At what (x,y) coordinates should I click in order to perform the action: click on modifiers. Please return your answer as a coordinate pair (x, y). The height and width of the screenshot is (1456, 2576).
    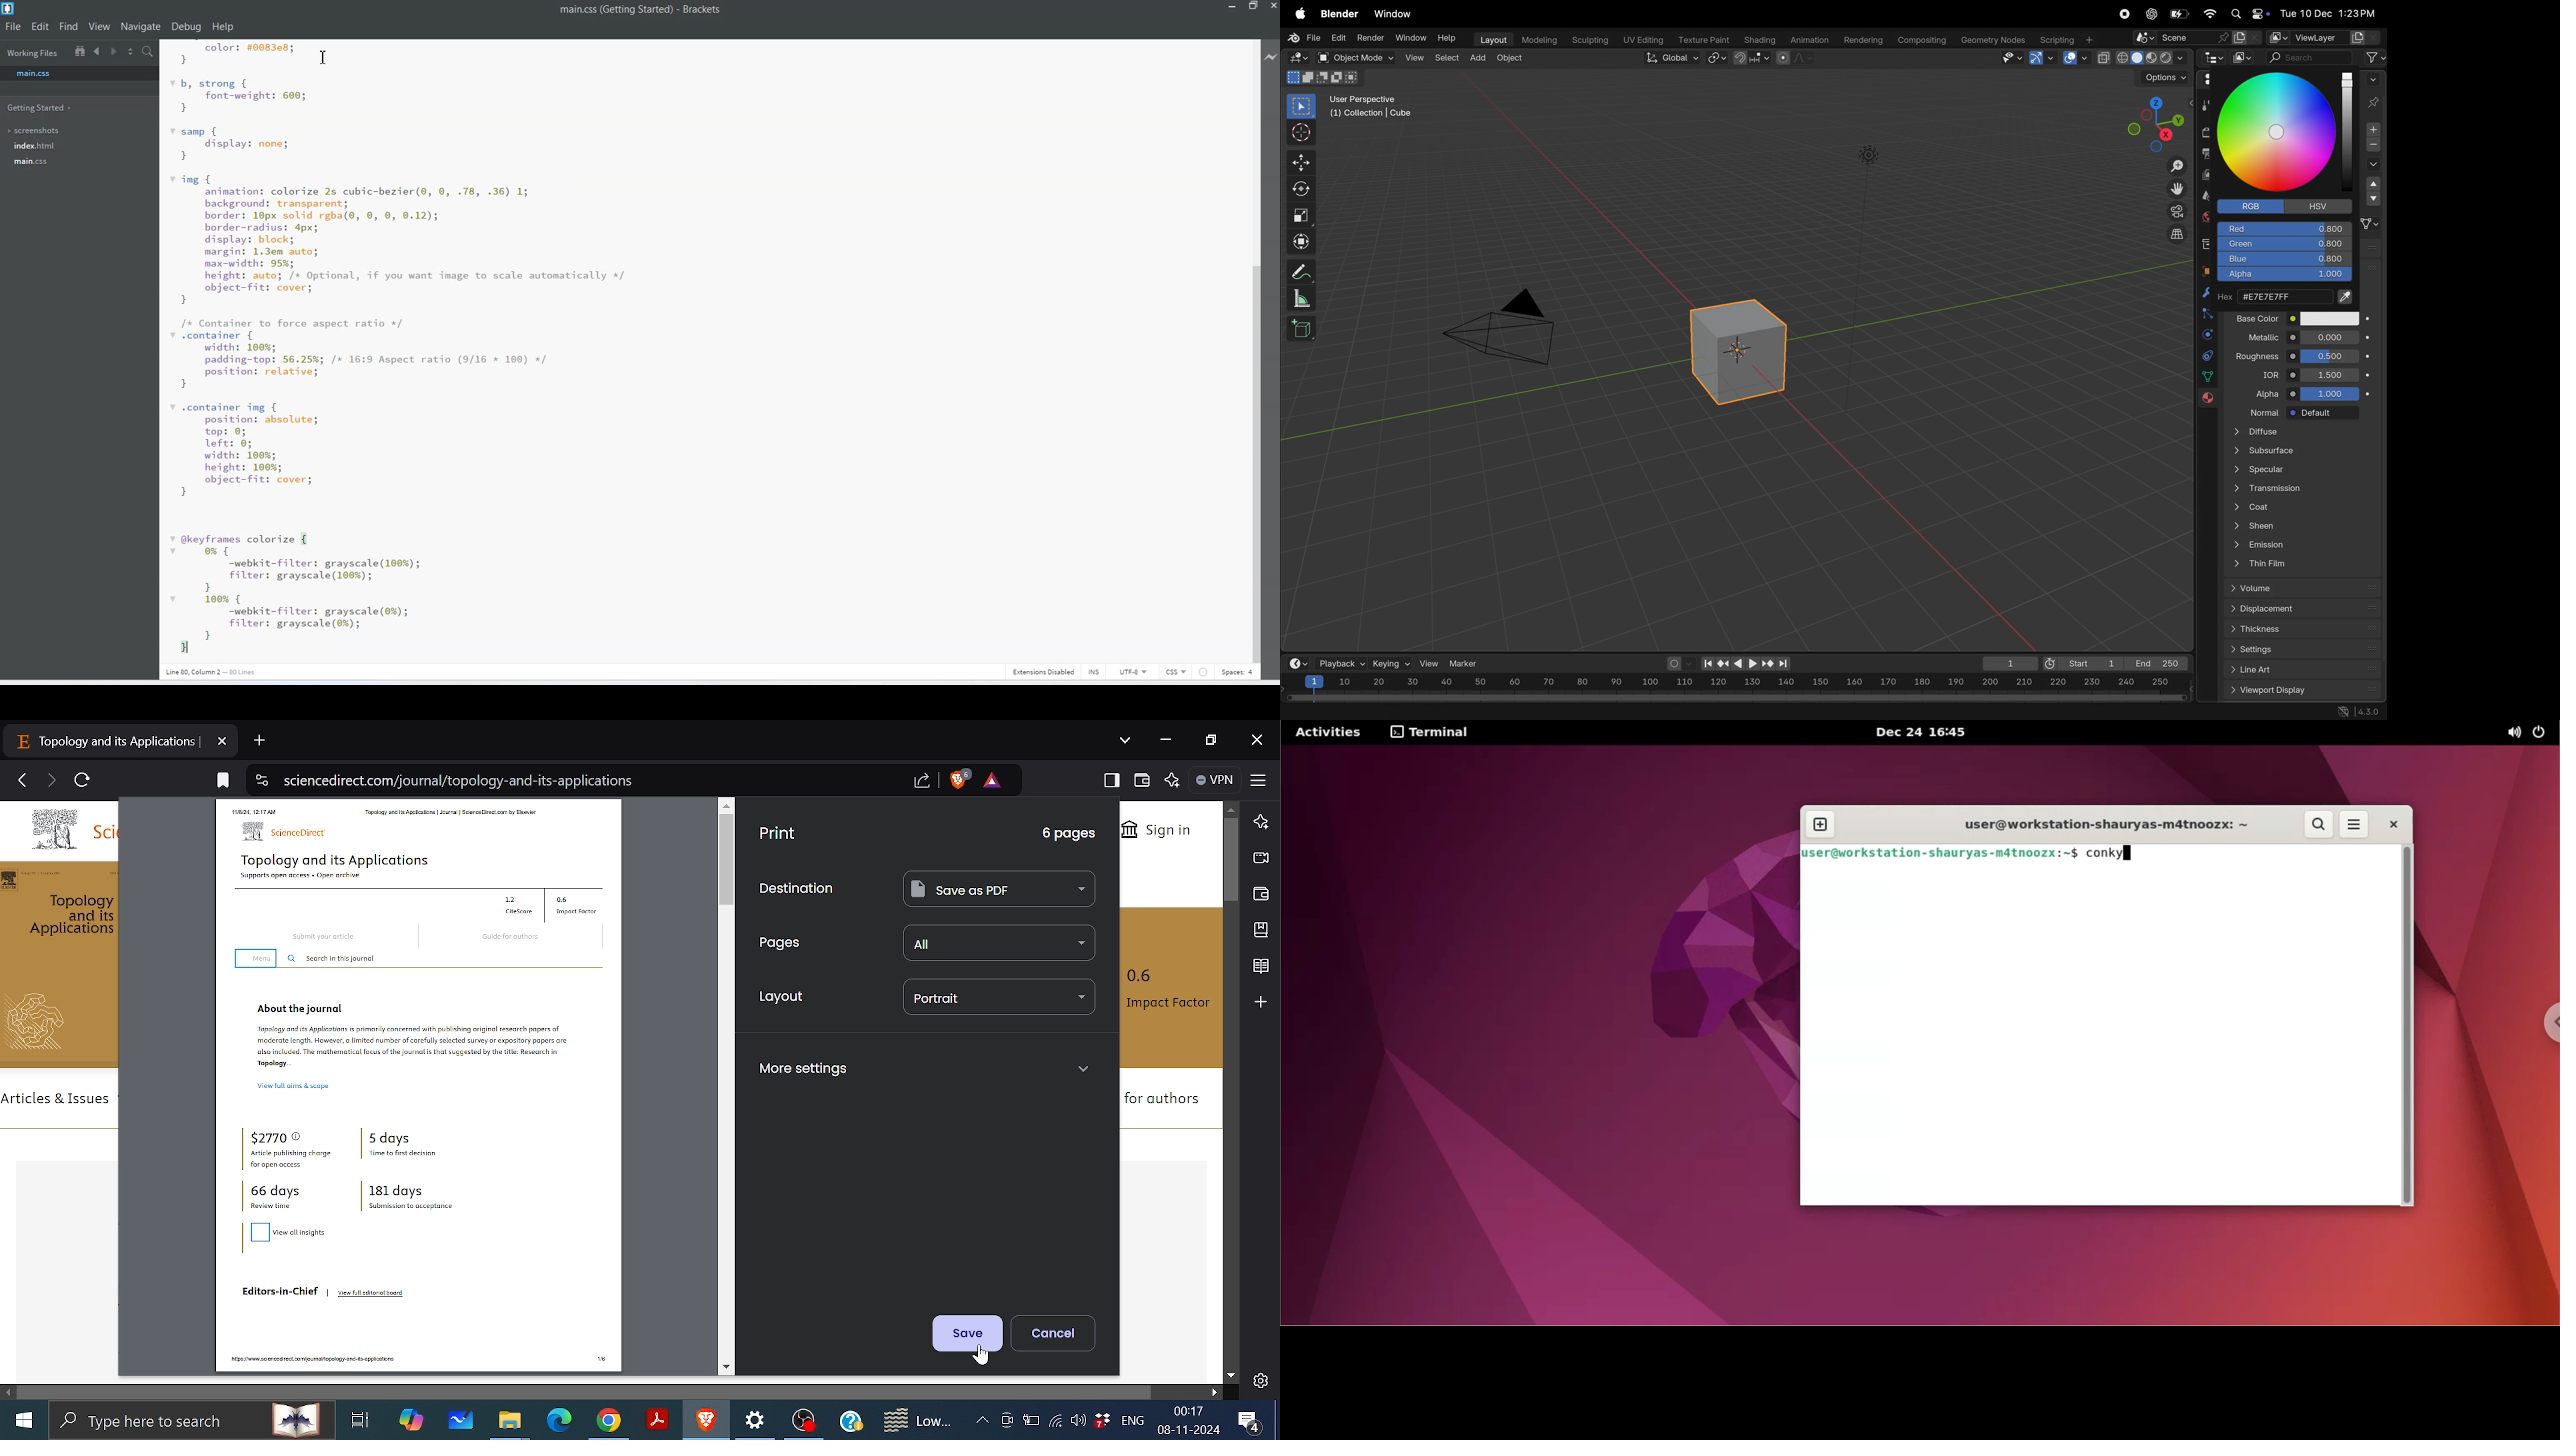
    Looking at the image, I should click on (2201, 295).